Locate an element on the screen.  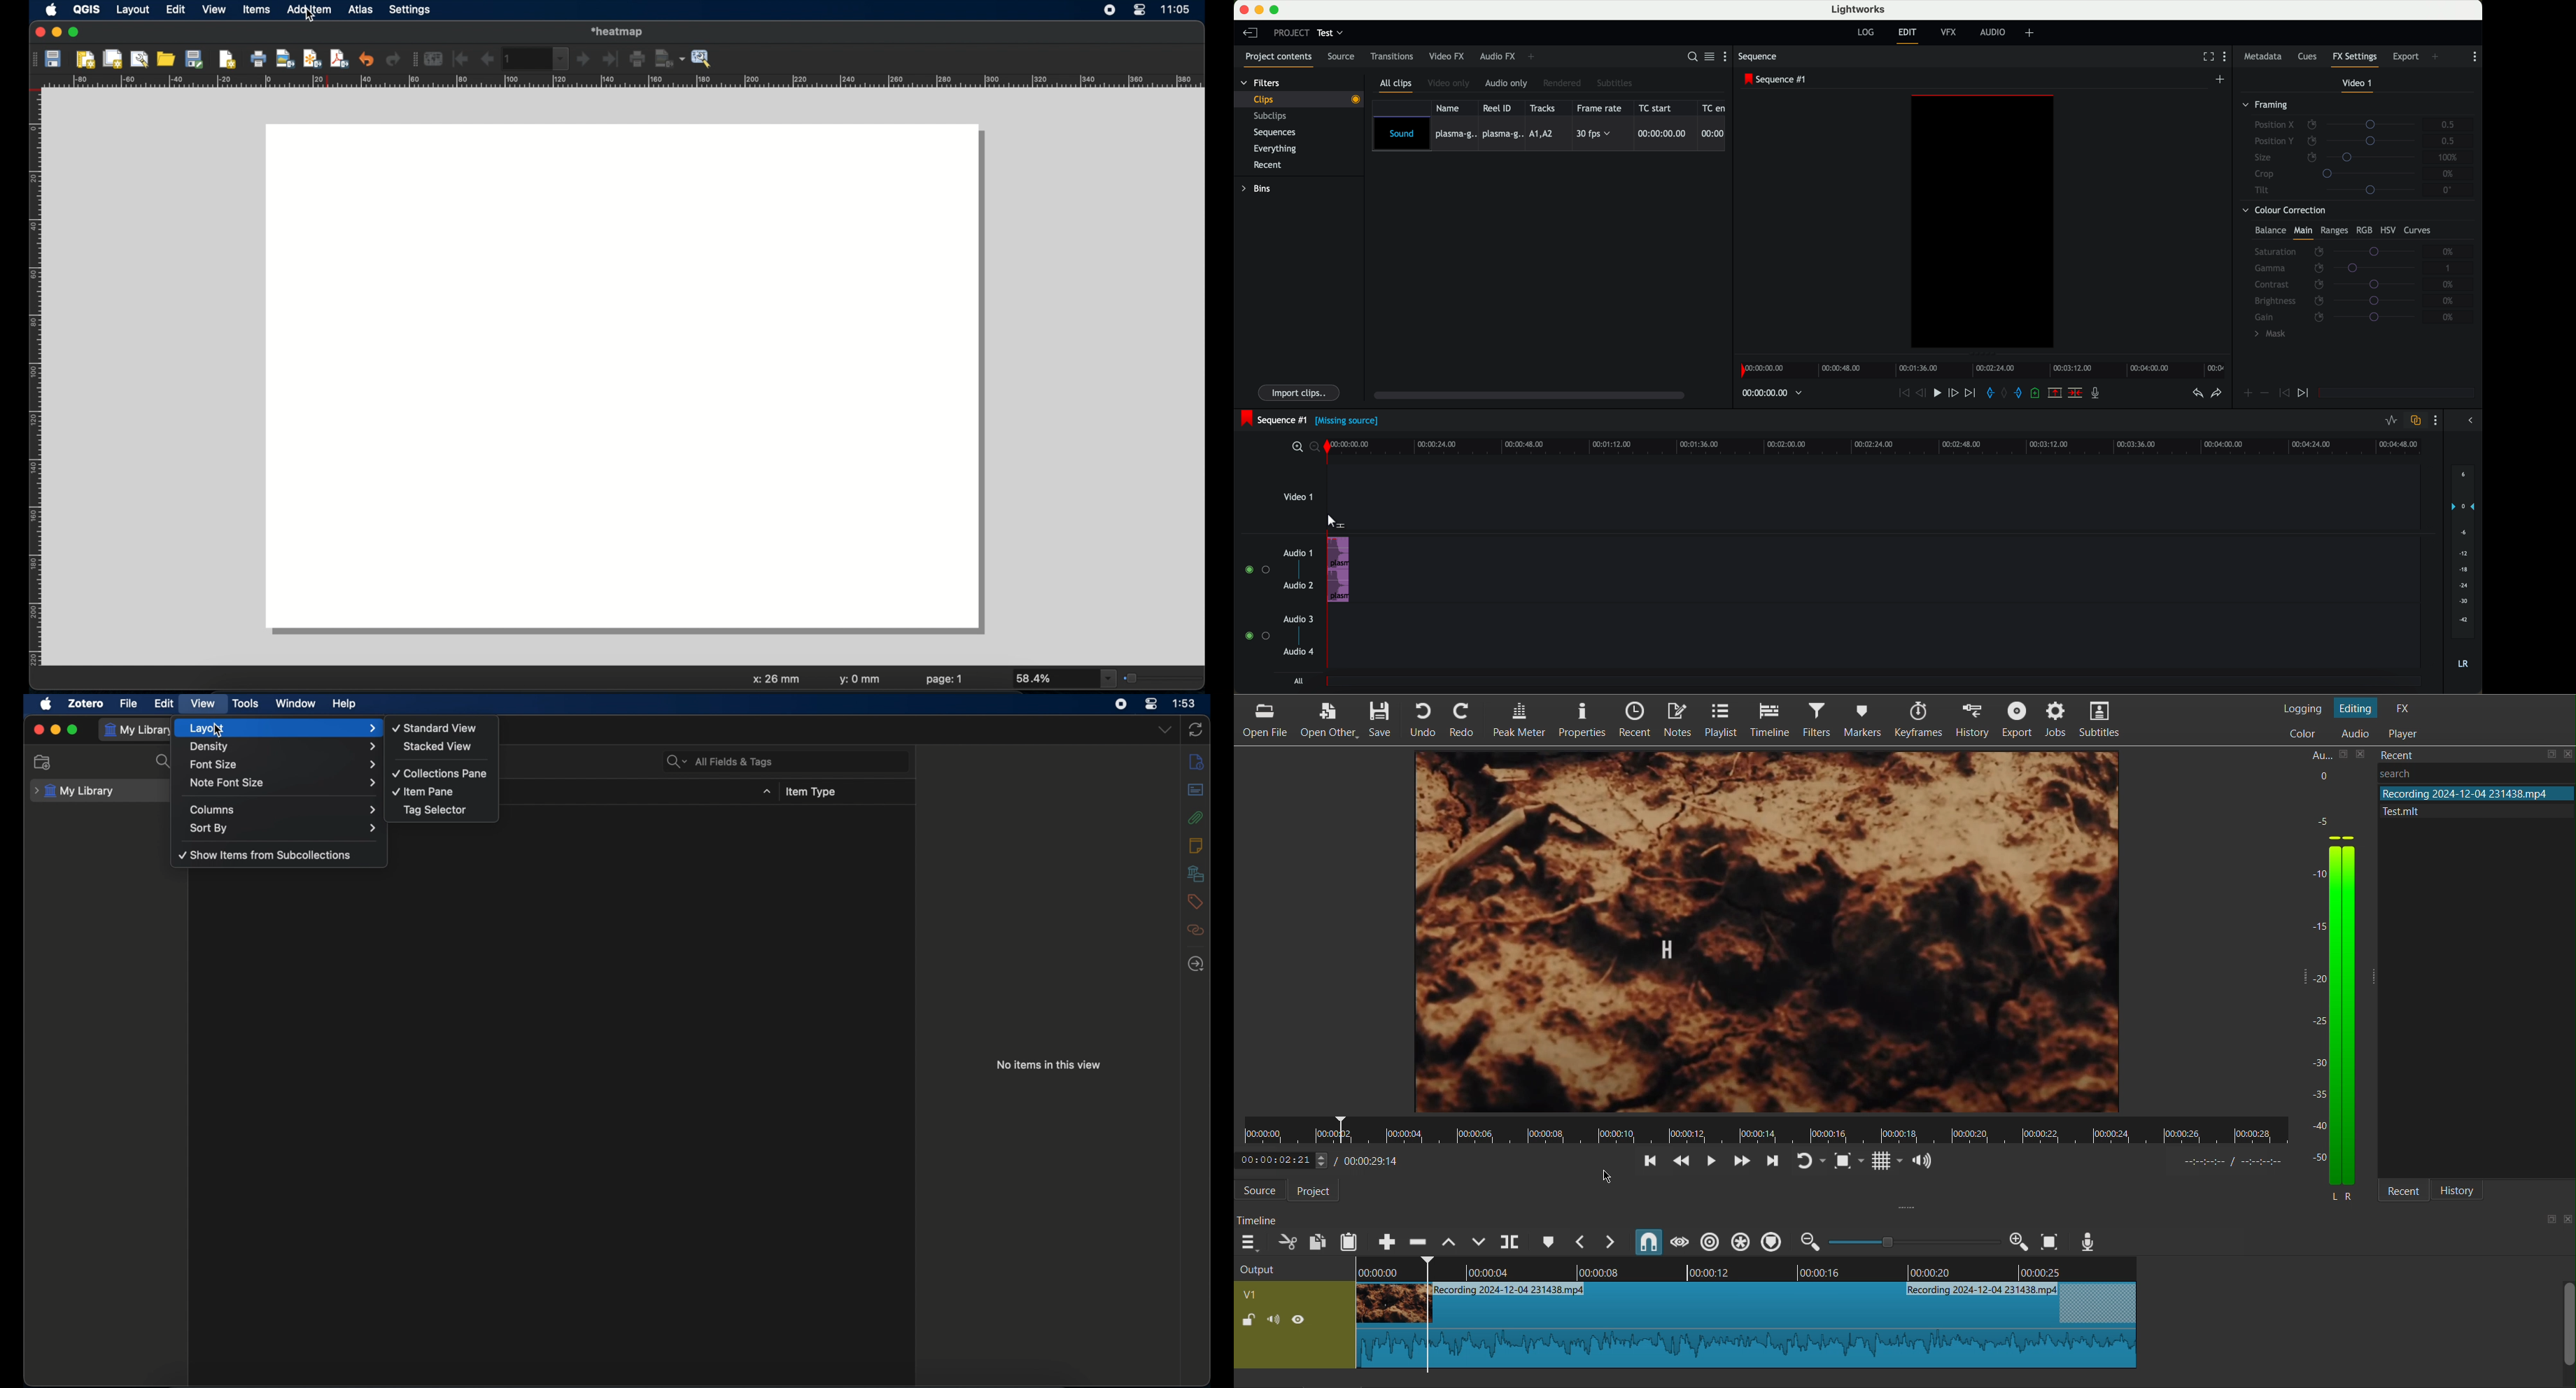
Timestamp is located at coordinates (1367, 1161).